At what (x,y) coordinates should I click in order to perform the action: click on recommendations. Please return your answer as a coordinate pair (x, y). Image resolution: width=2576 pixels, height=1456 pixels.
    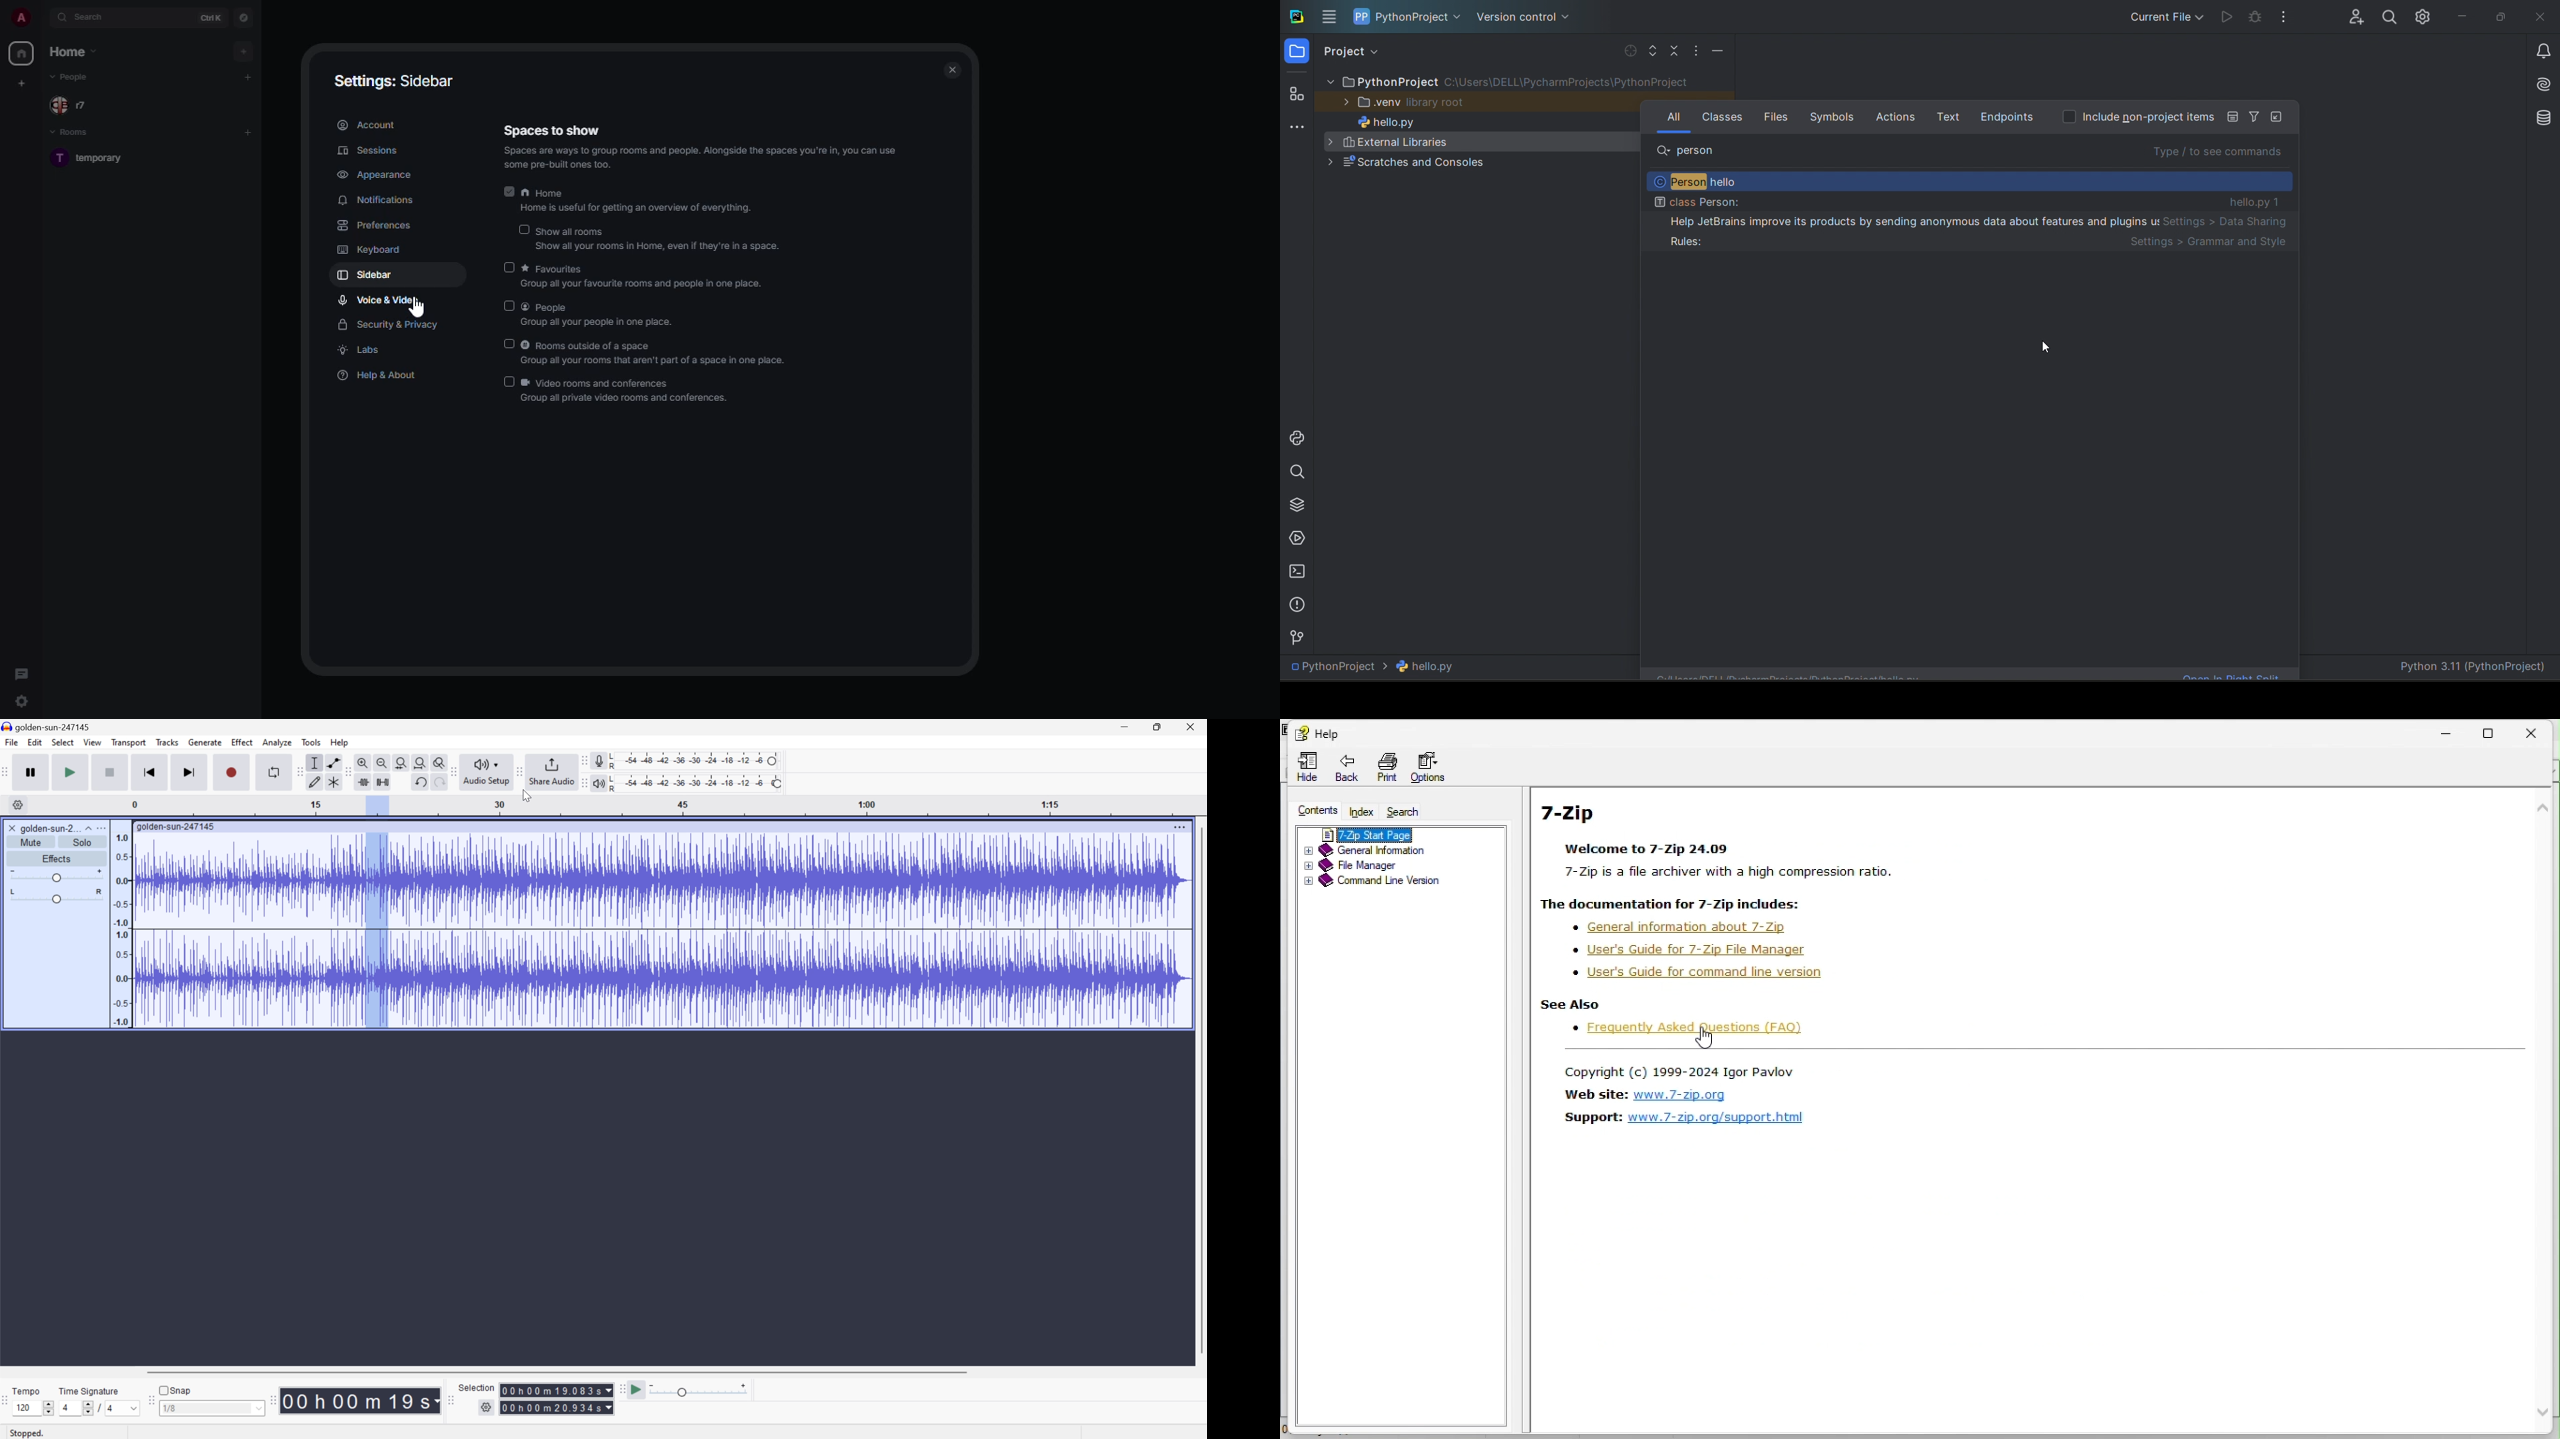
    Looking at the image, I should click on (1968, 180).